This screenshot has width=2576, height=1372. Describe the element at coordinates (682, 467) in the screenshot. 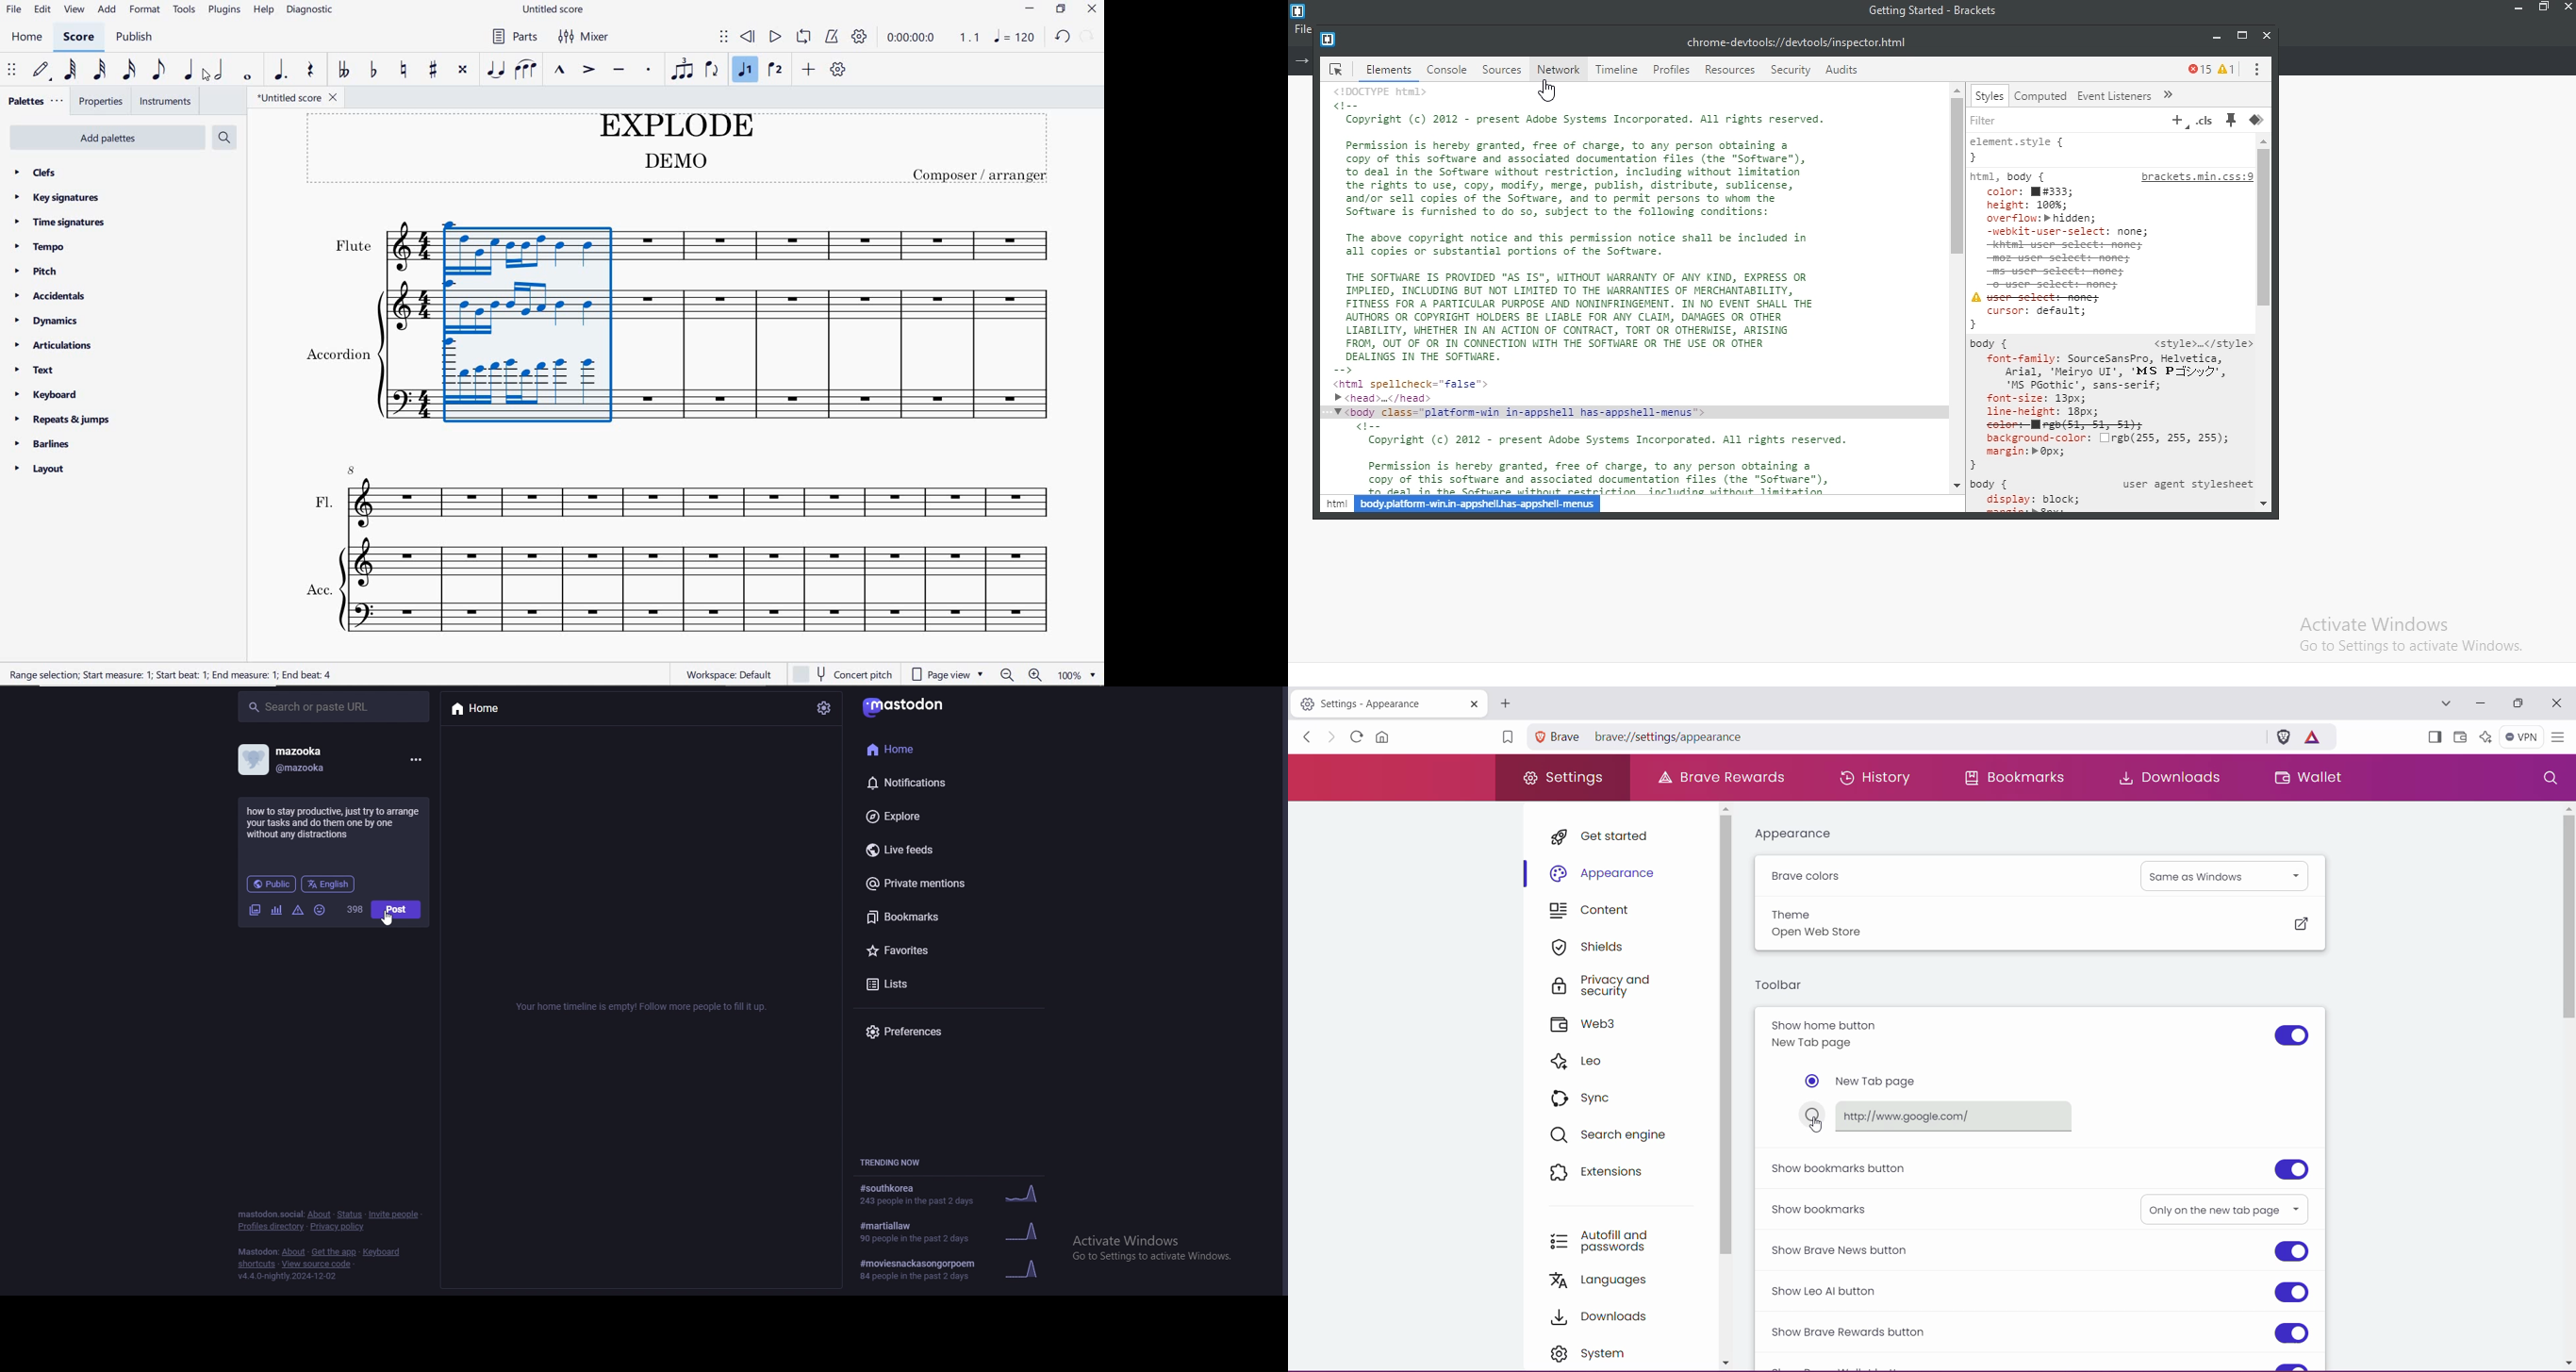

I see `FL` at that location.